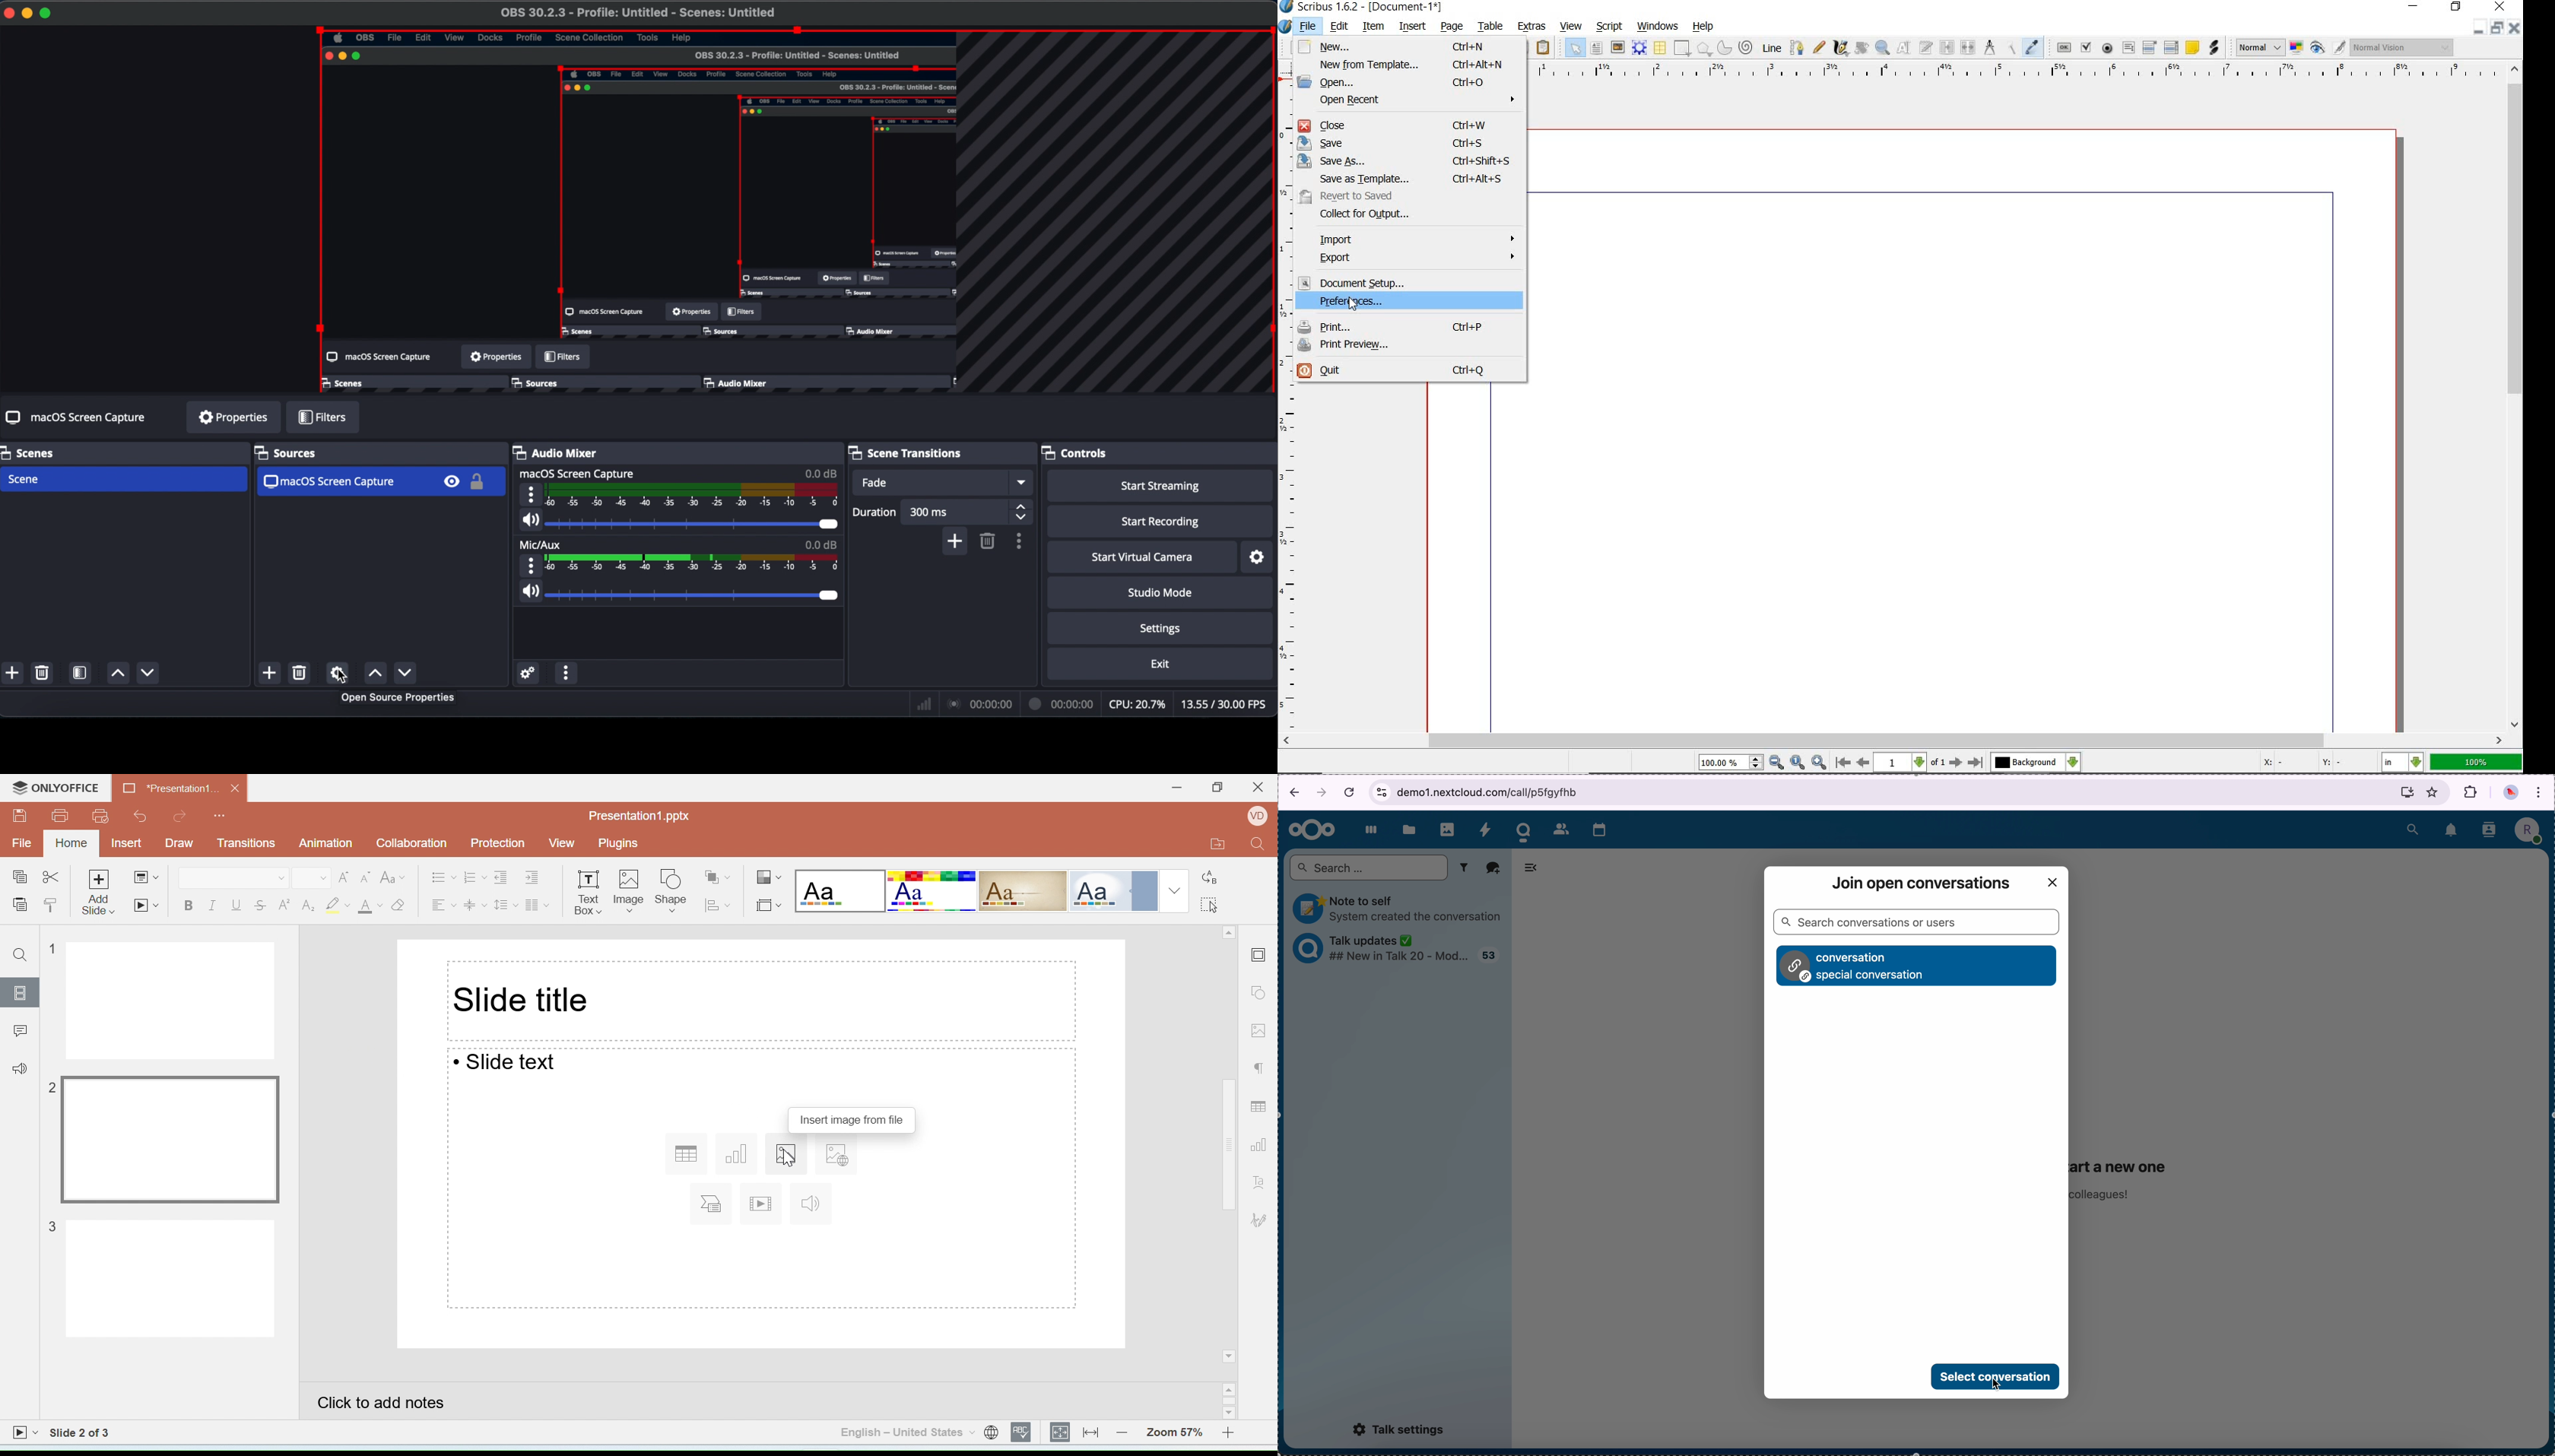 The height and width of the screenshot is (1456, 2576). I want to click on duration, so click(872, 512).